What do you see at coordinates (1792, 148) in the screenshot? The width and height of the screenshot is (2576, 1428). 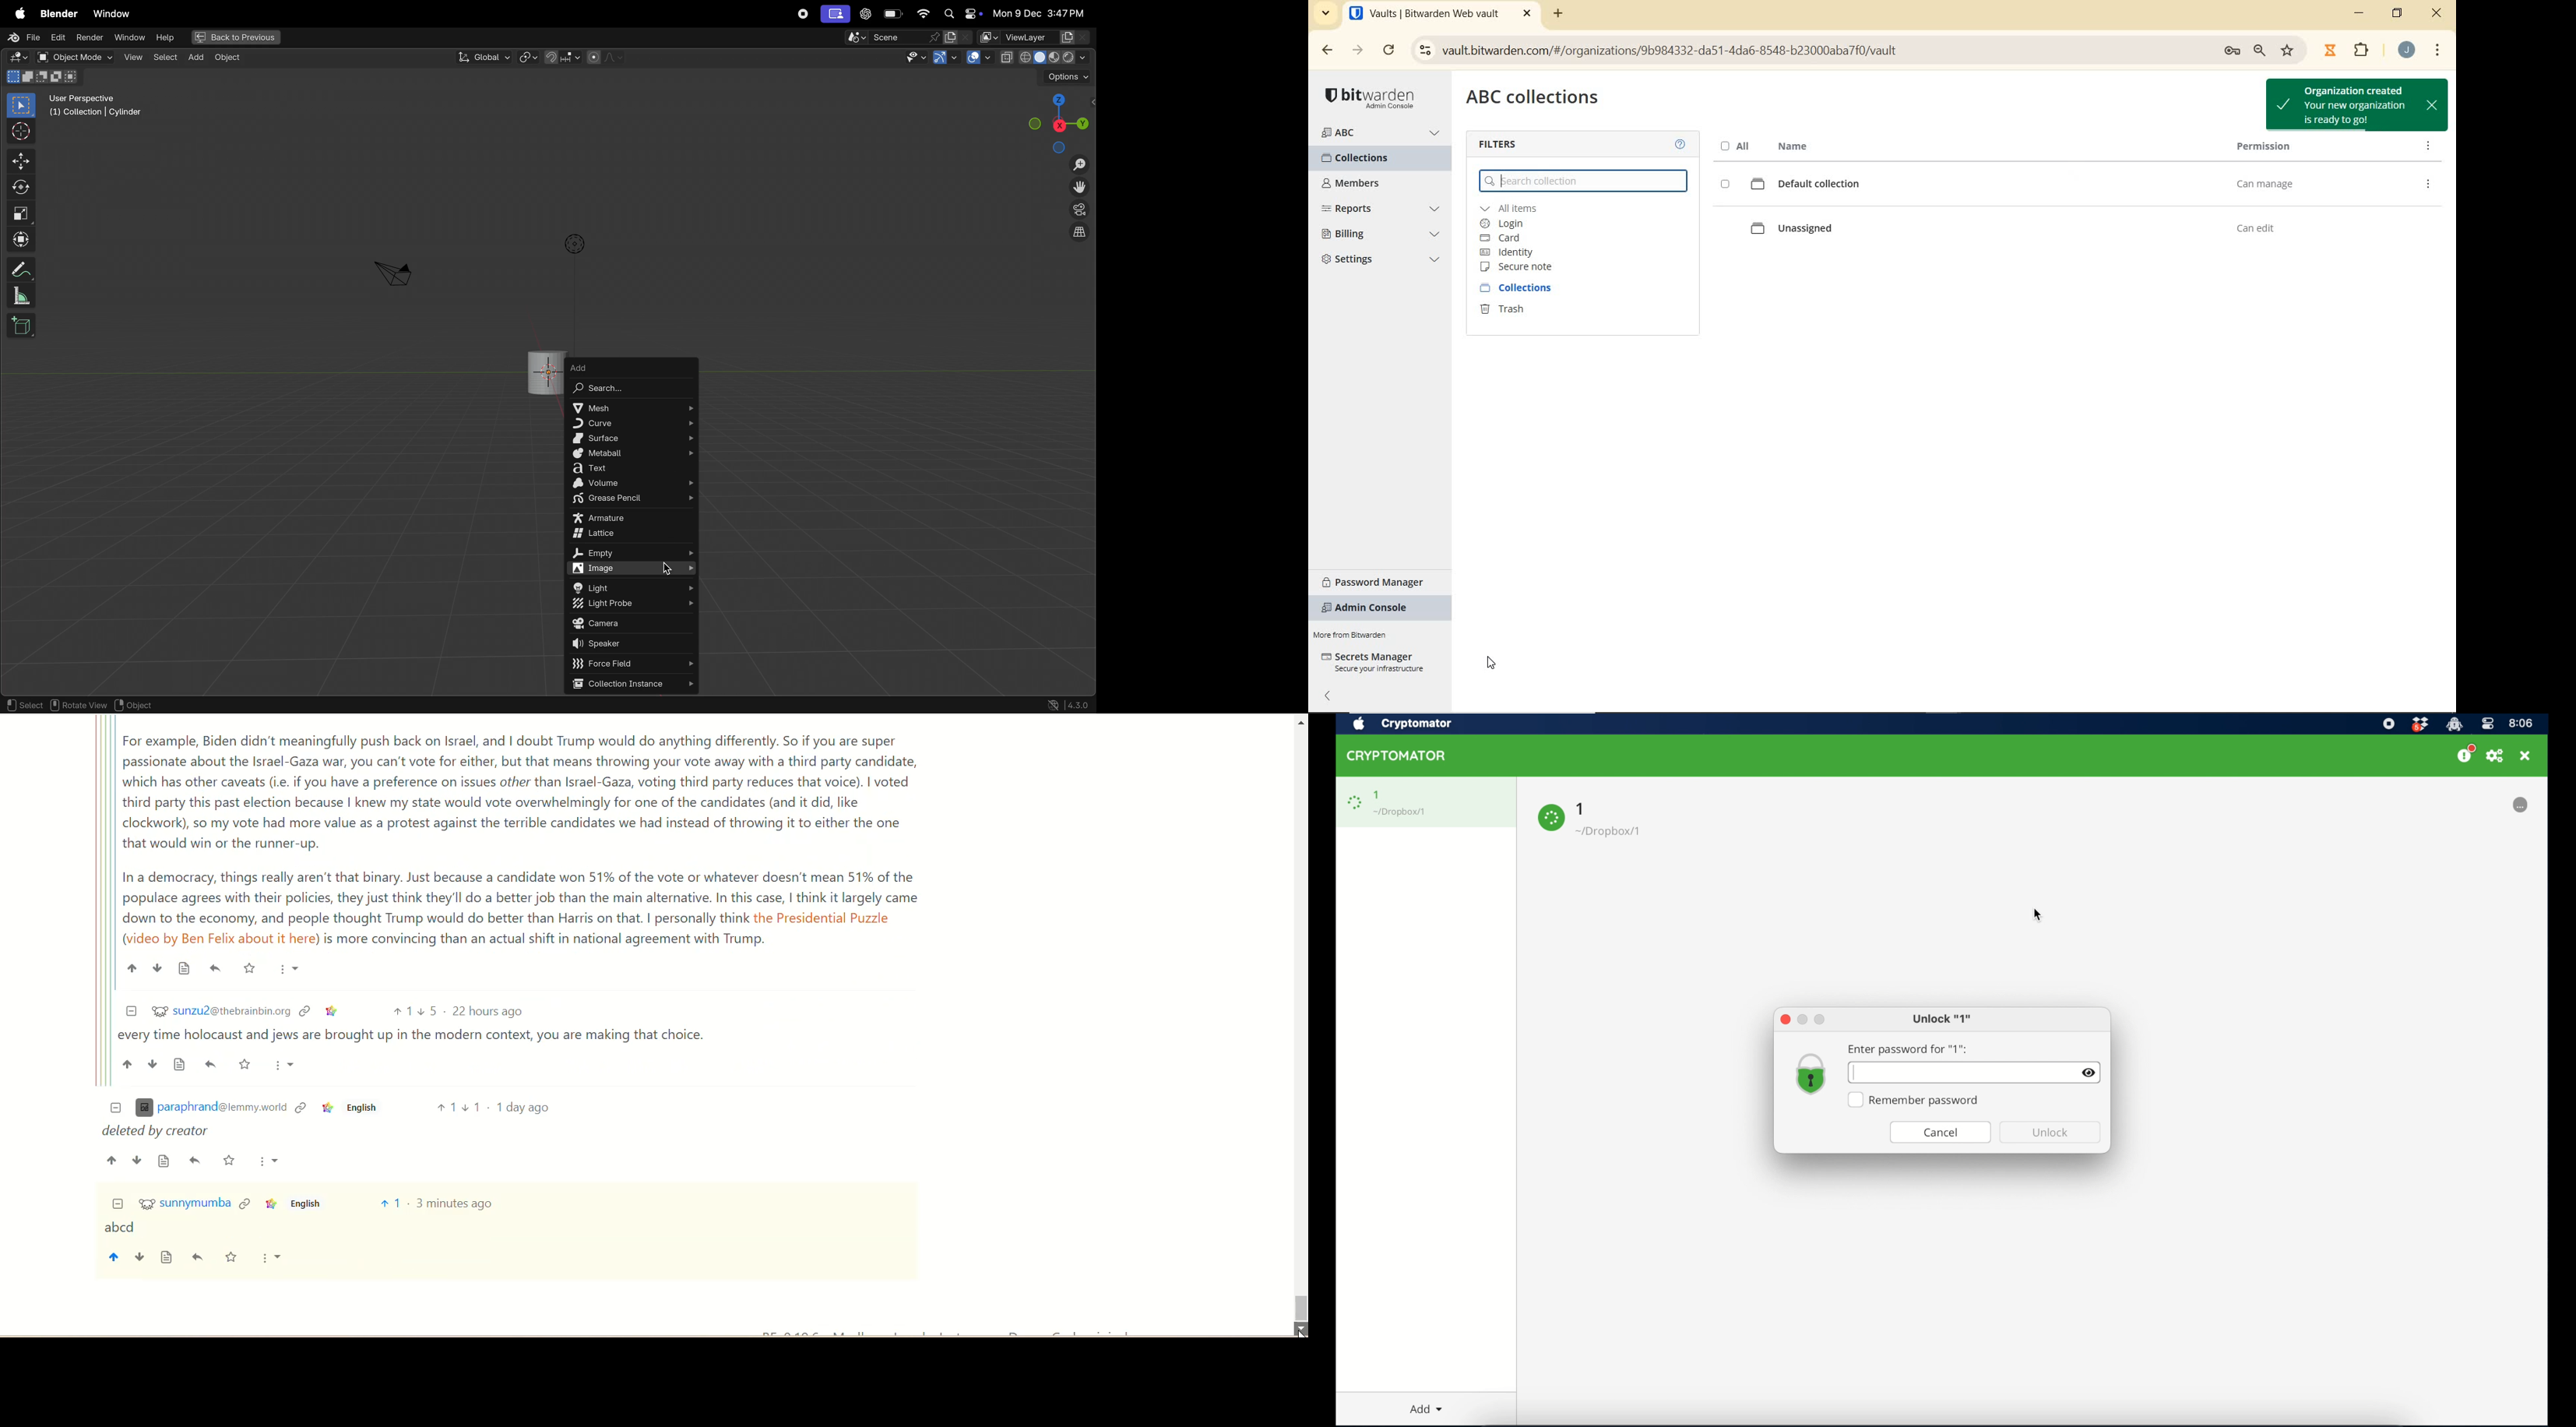 I see `name` at bounding box center [1792, 148].